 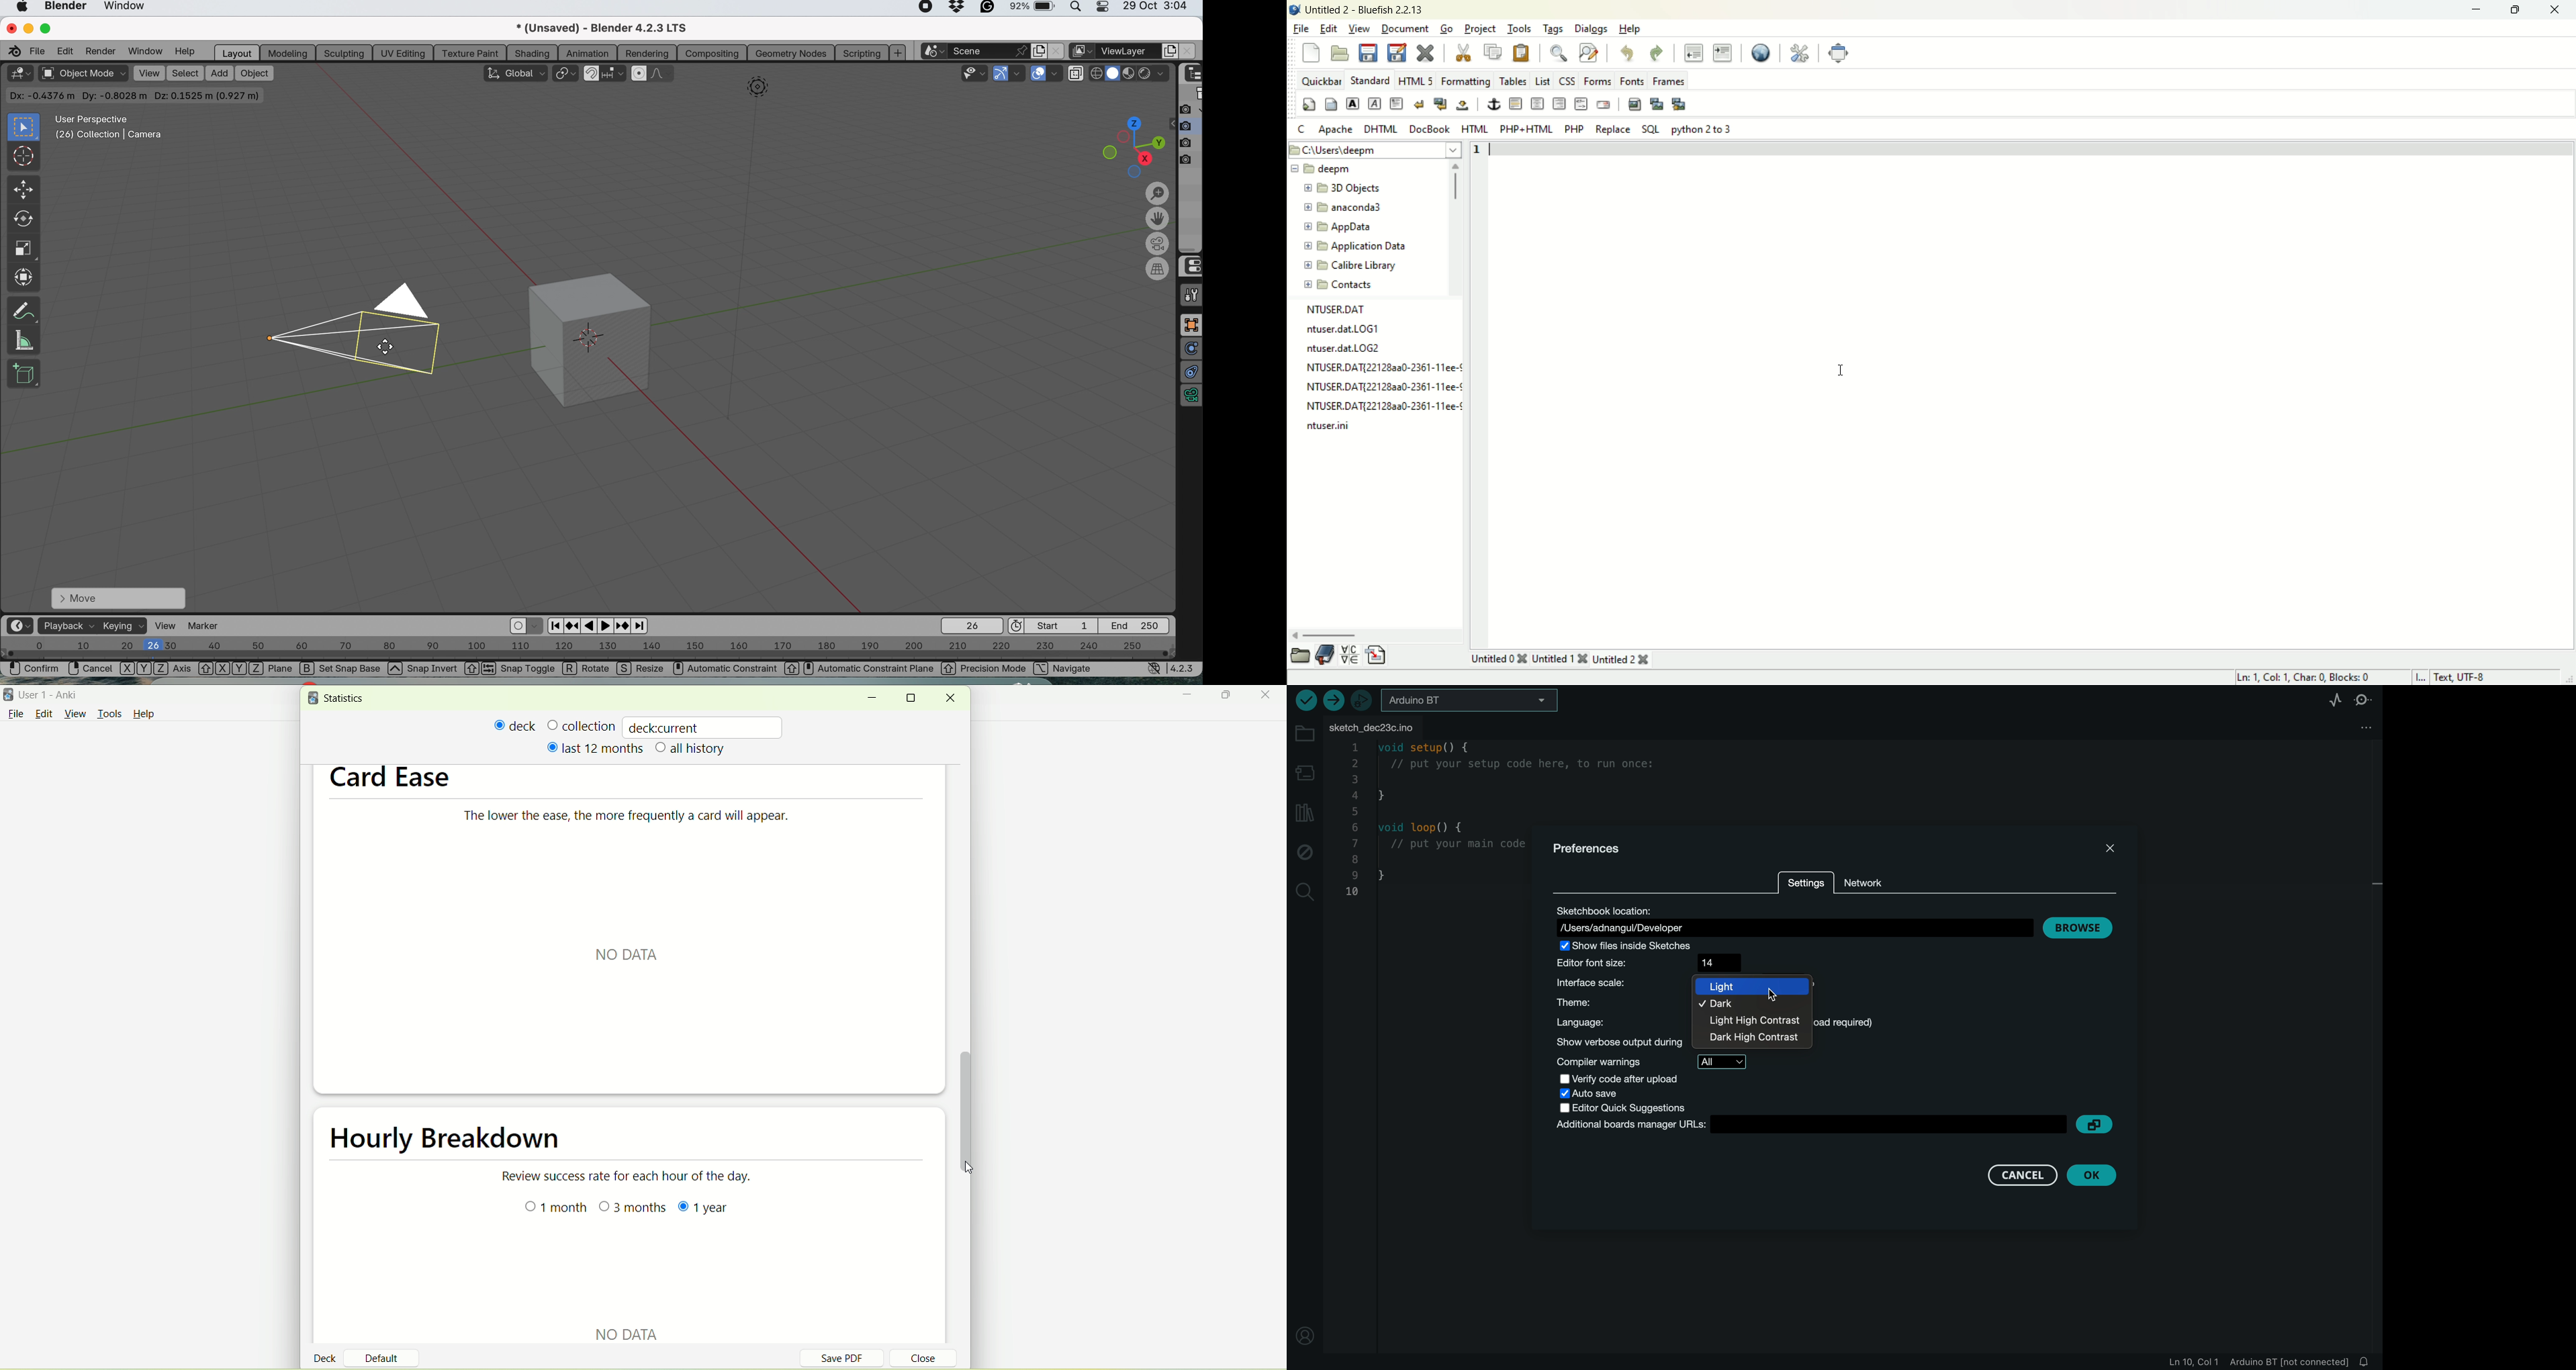 What do you see at coordinates (124, 627) in the screenshot?
I see `keying` at bounding box center [124, 627].